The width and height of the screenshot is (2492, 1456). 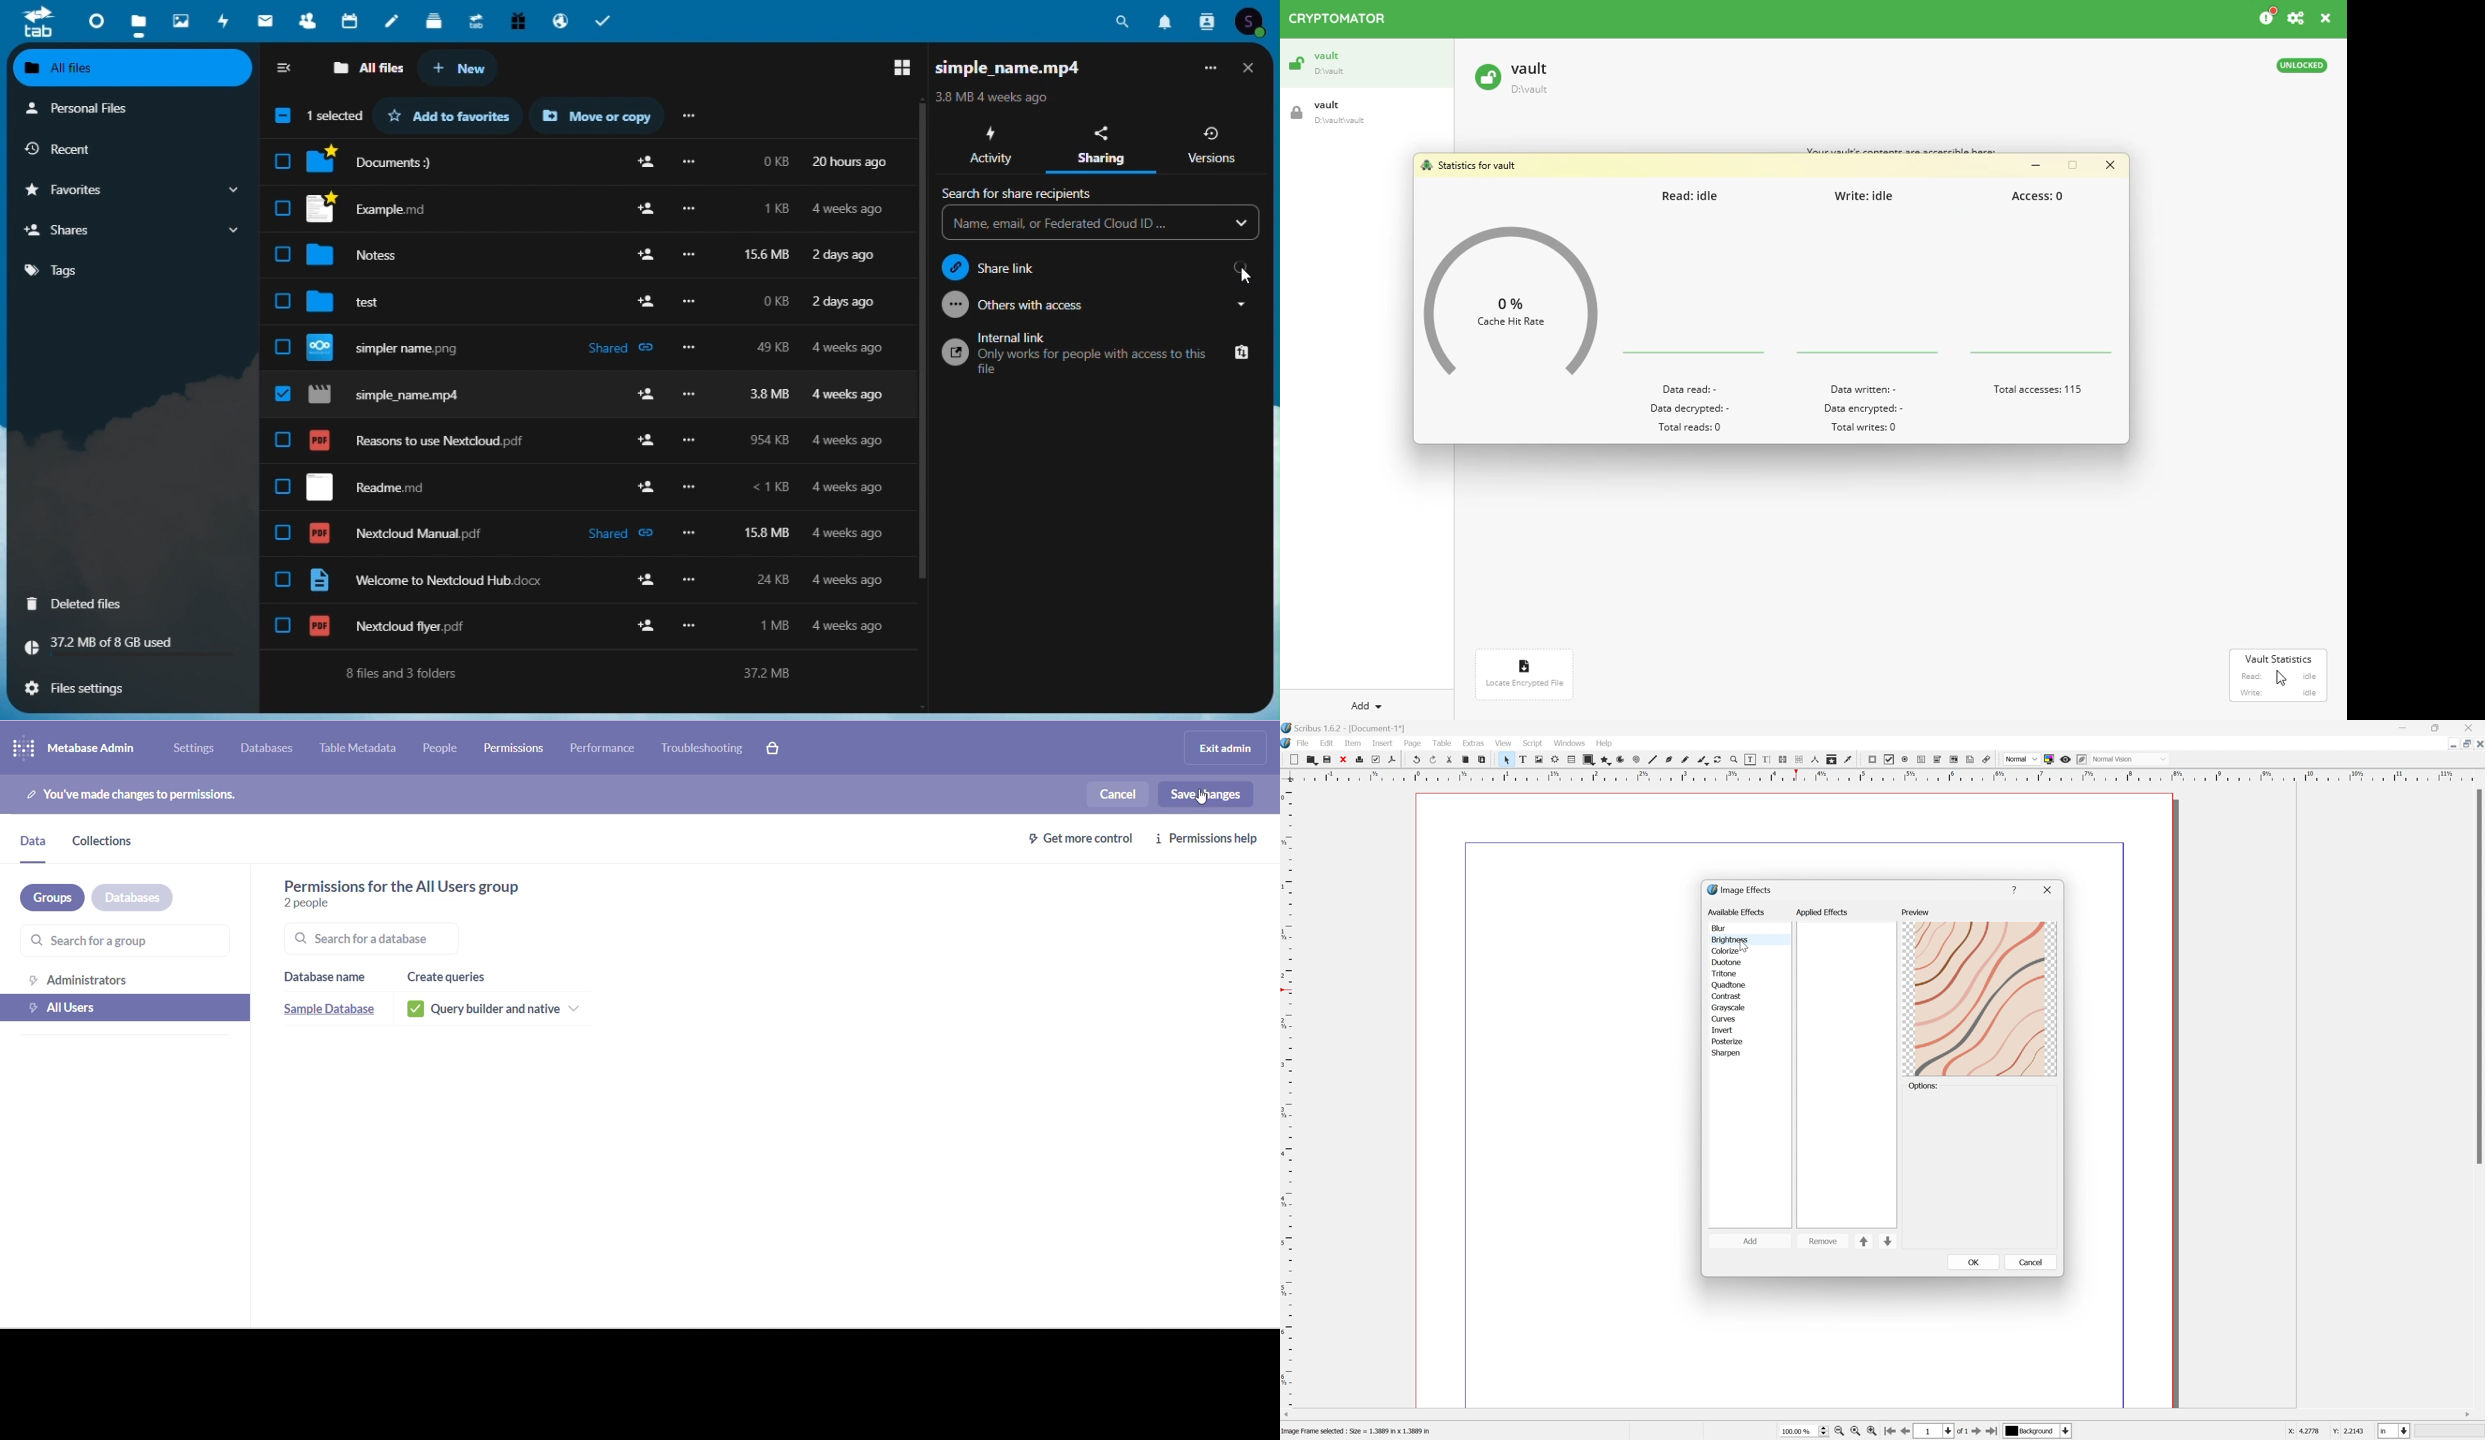 I want to click on Scroll bar, so click(x=1883, y=1412).